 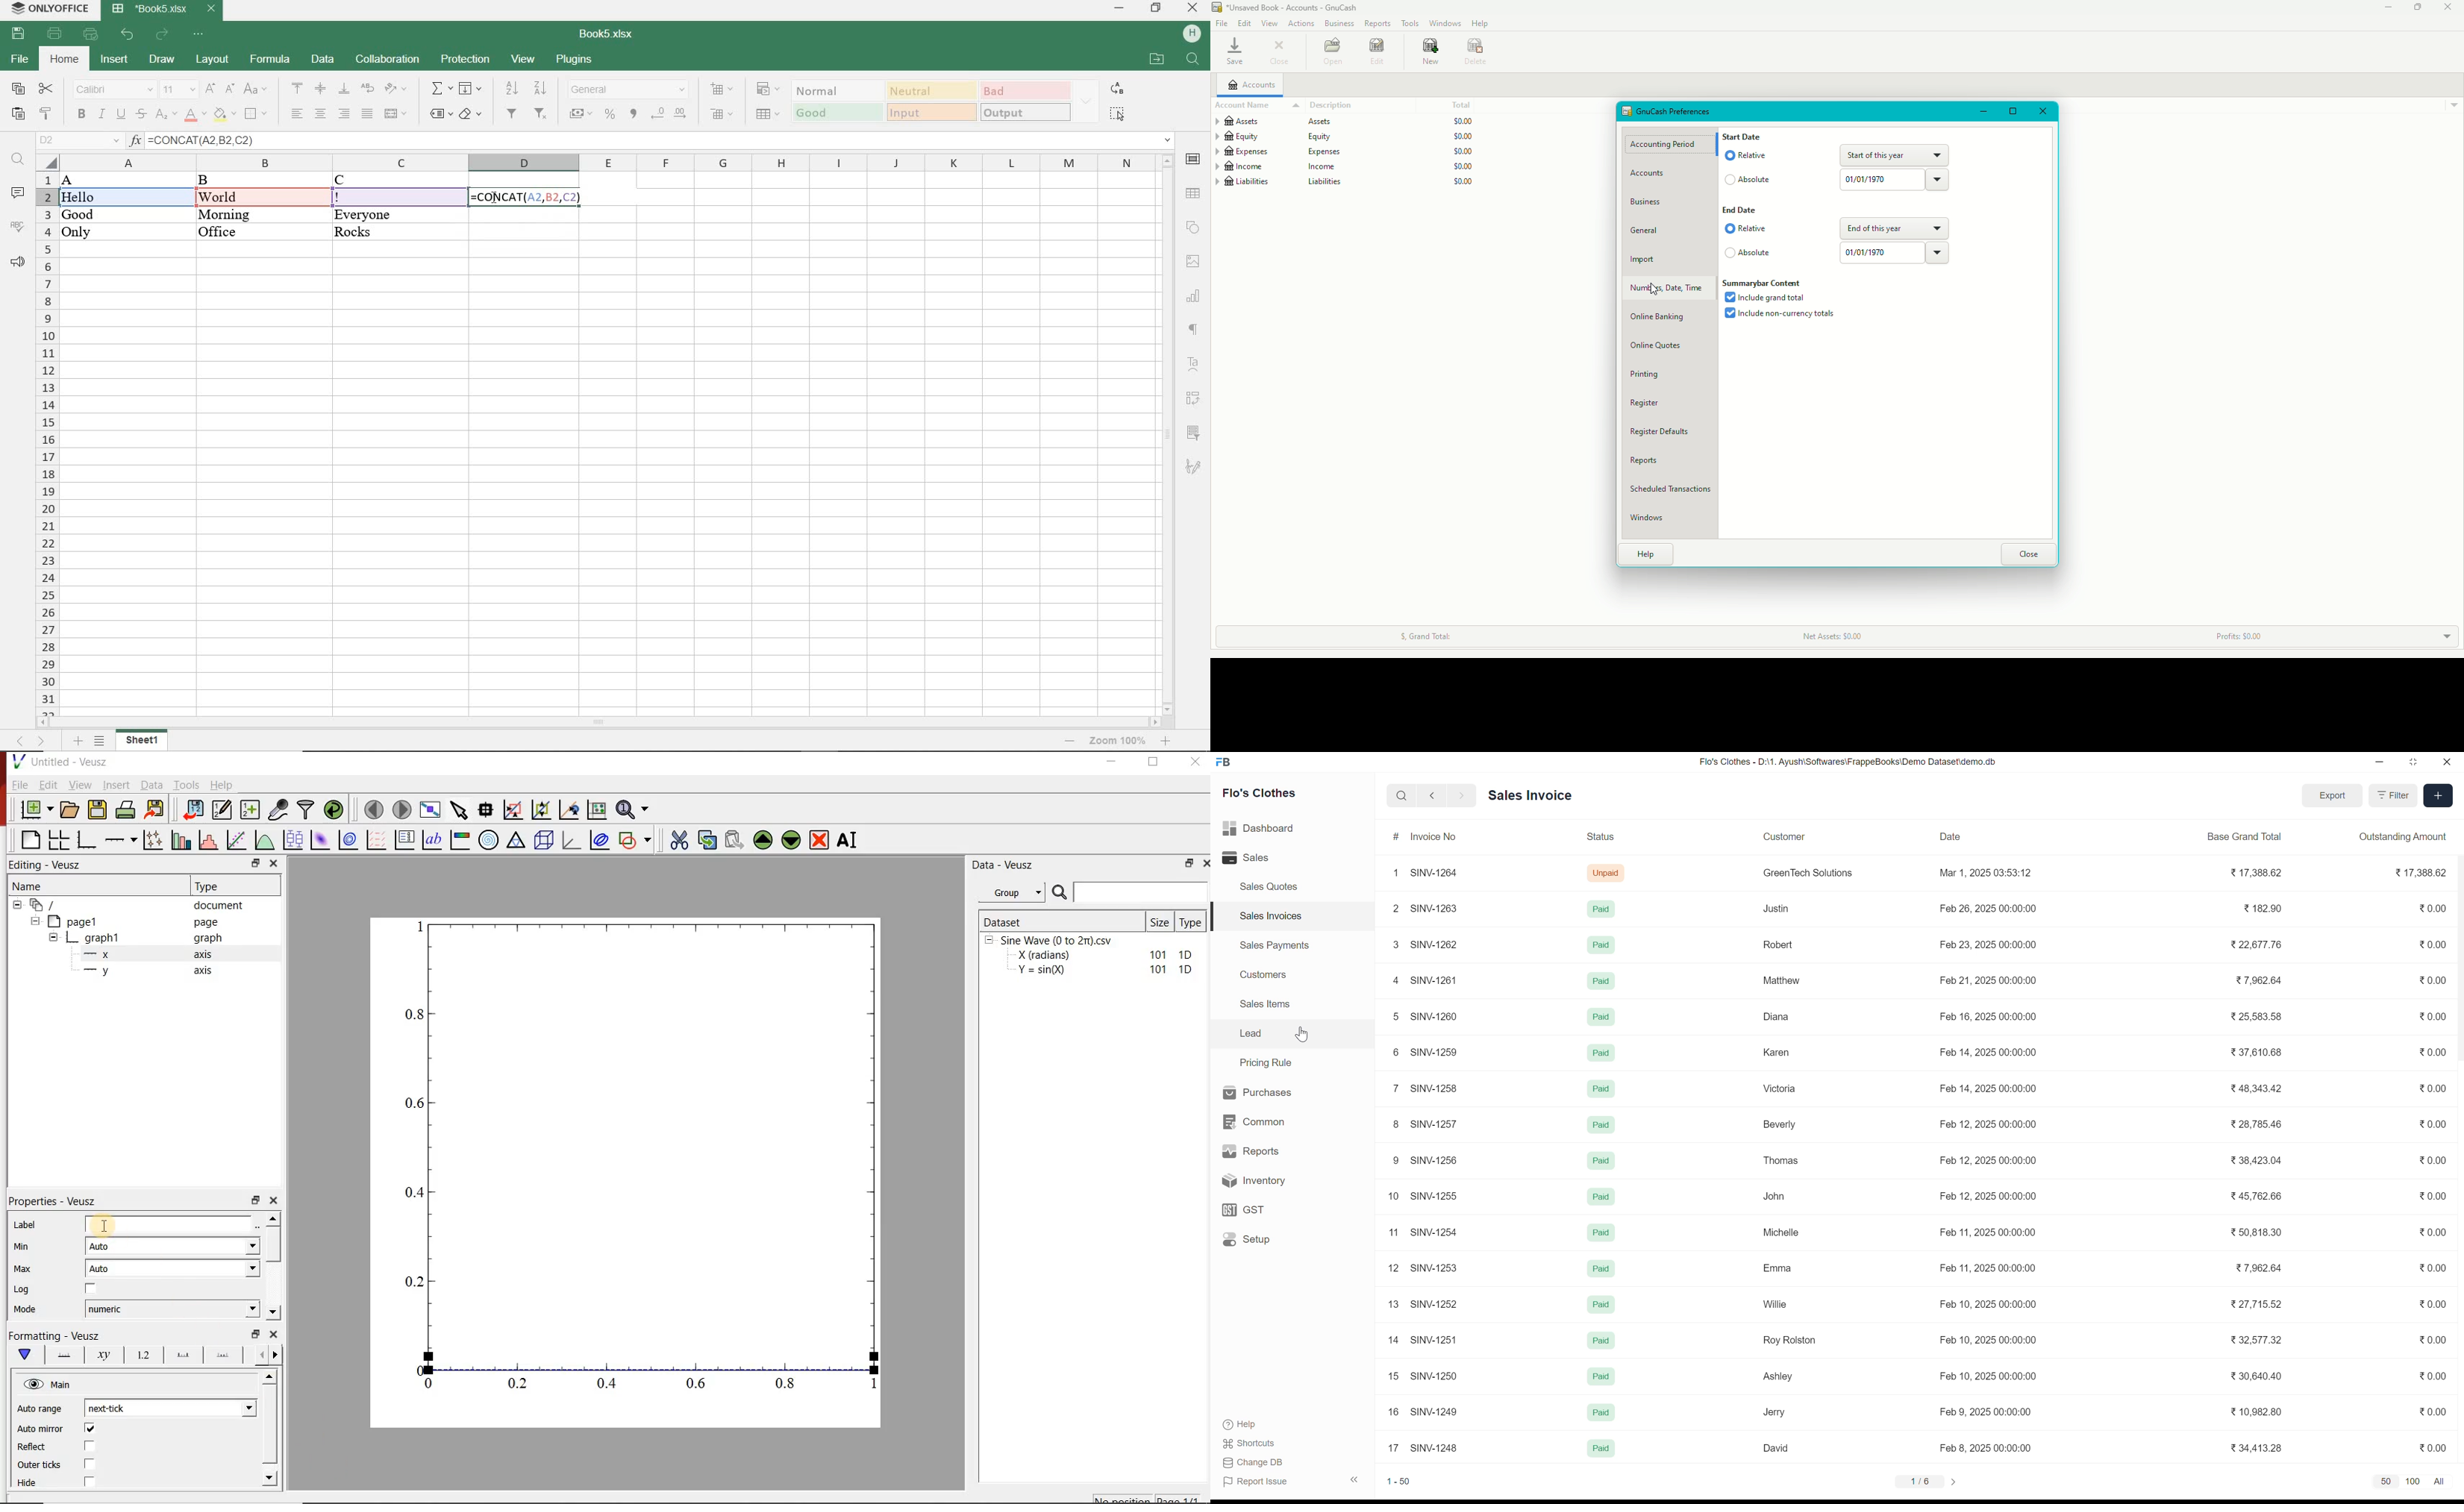 What do you see at coordinates (1295, 8) in the screenshot?
I see `file name` at bounding box center [1295, 8].